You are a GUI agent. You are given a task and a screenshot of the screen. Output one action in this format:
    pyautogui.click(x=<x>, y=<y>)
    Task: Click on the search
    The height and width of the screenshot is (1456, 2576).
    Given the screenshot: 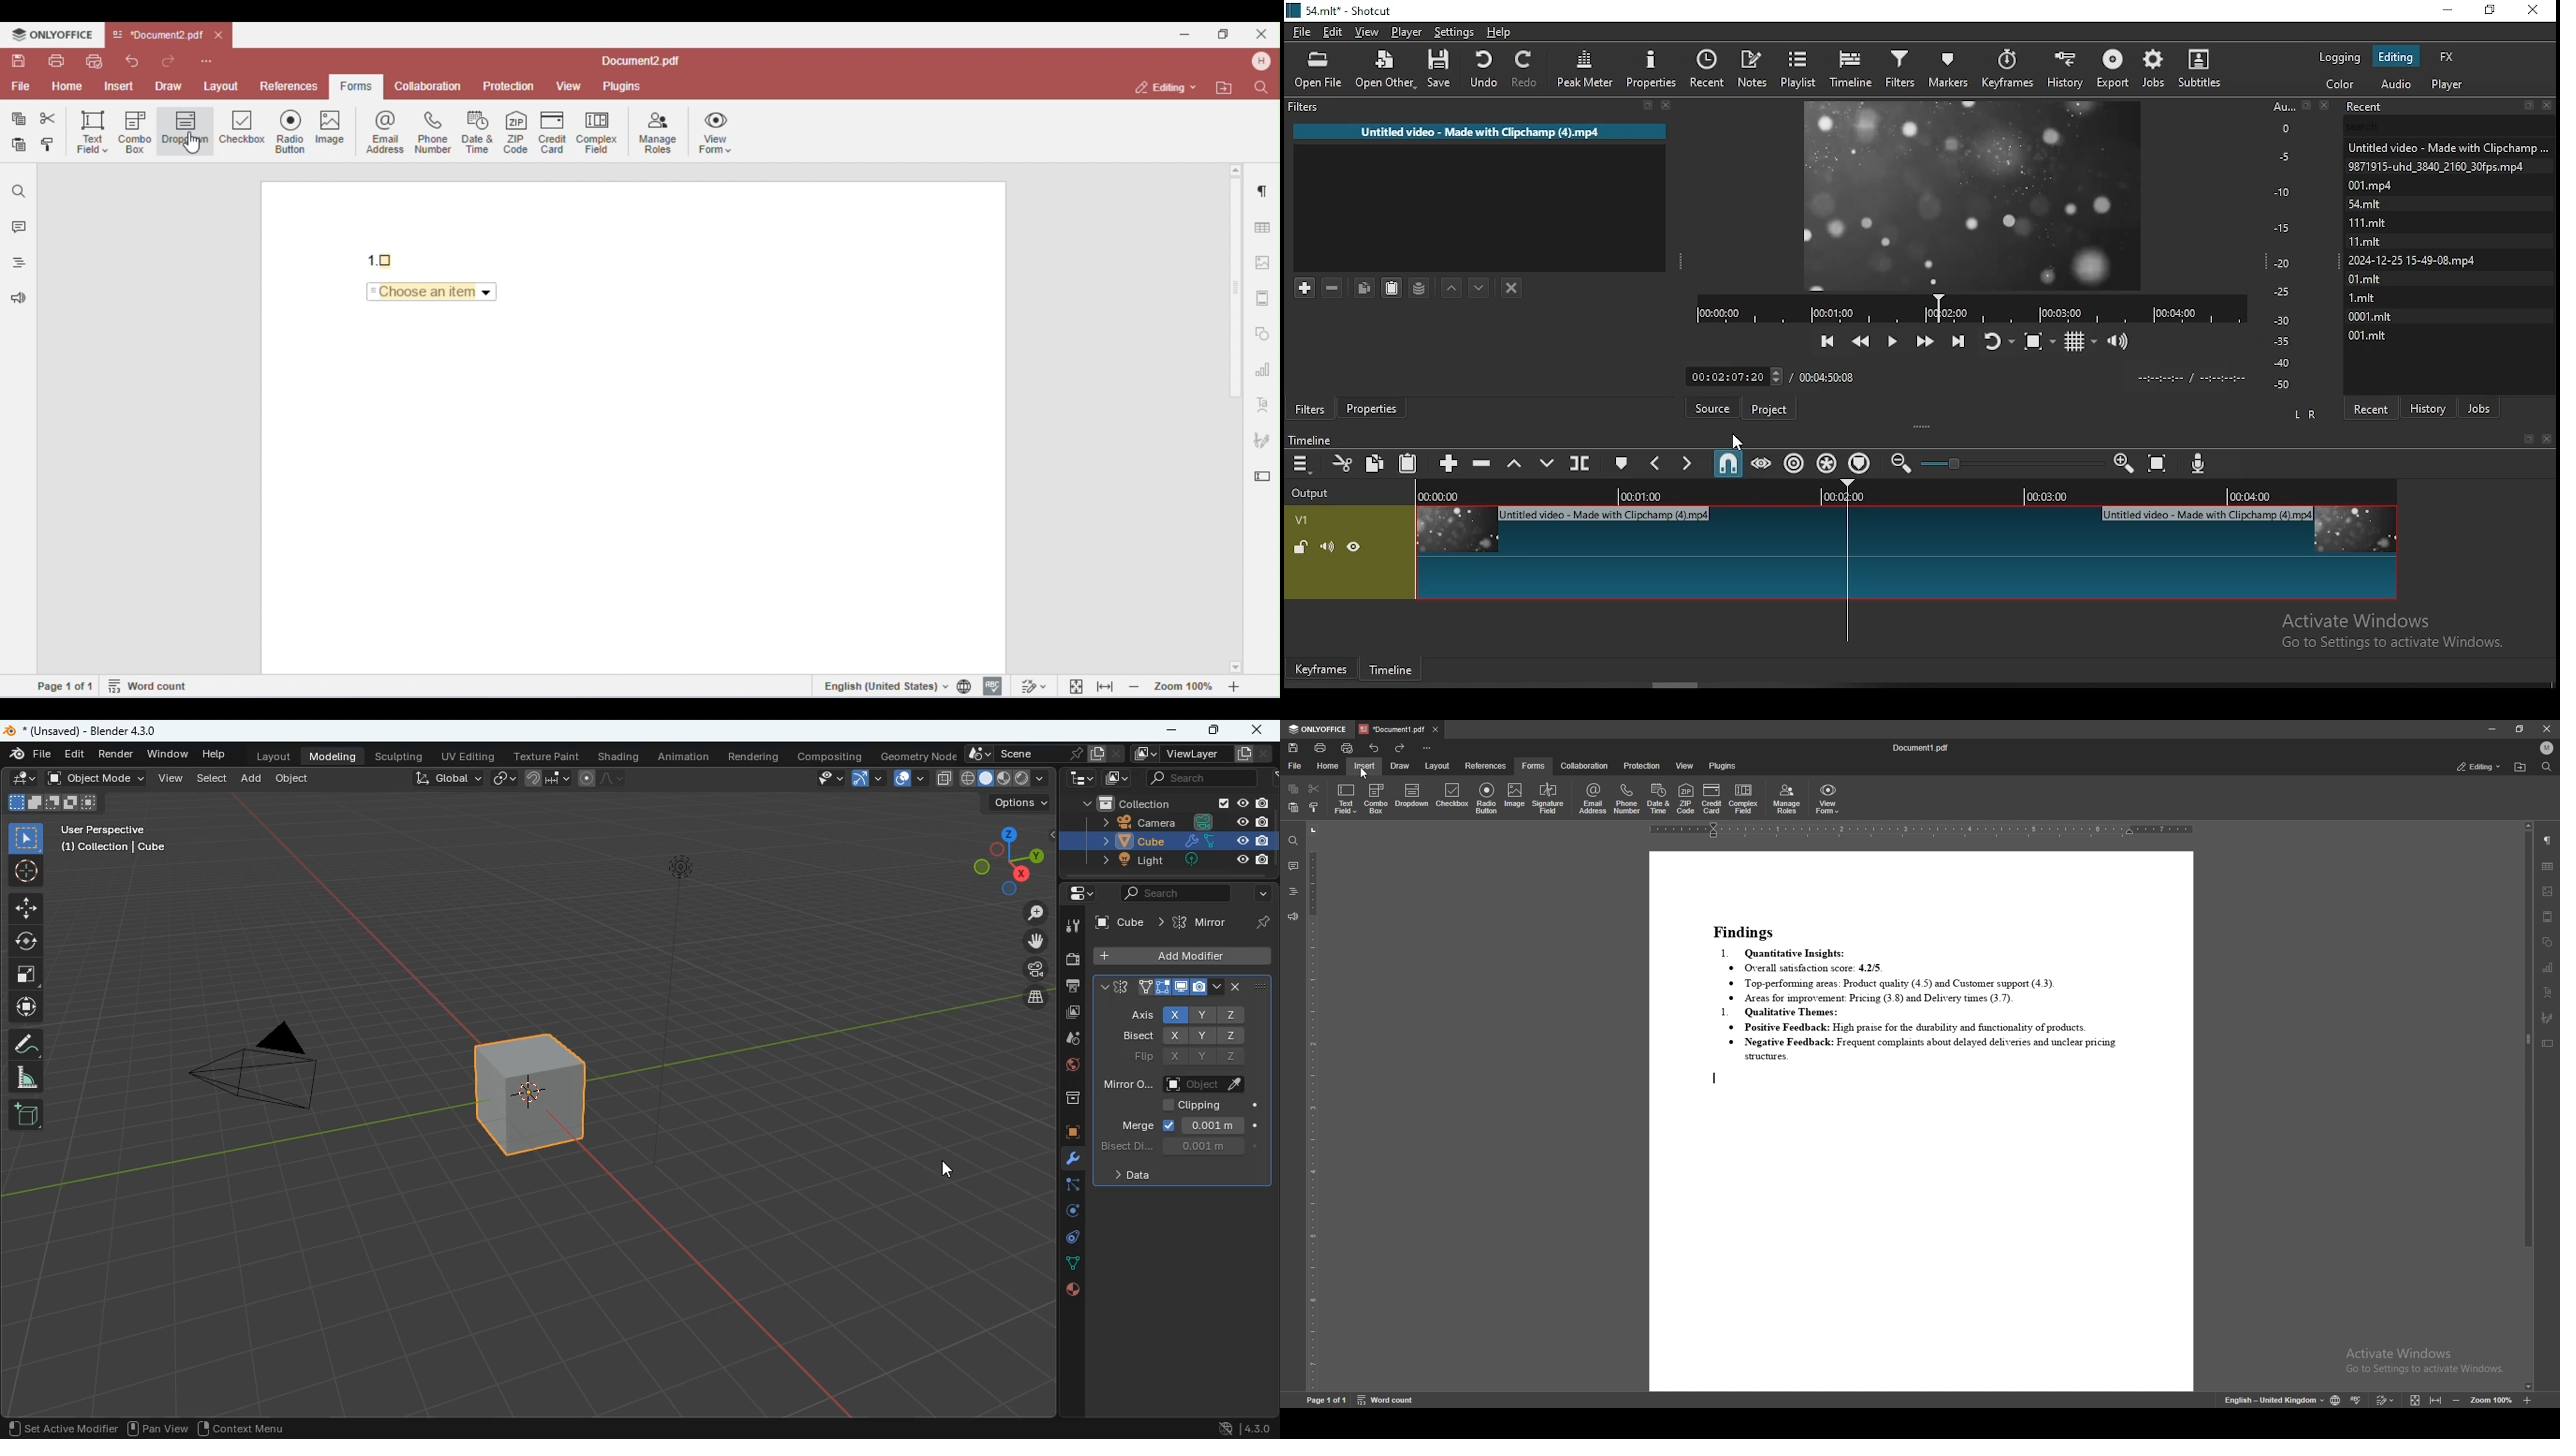 What is the action you would take?
    pyautogui.click(x=1213, y=777)
    